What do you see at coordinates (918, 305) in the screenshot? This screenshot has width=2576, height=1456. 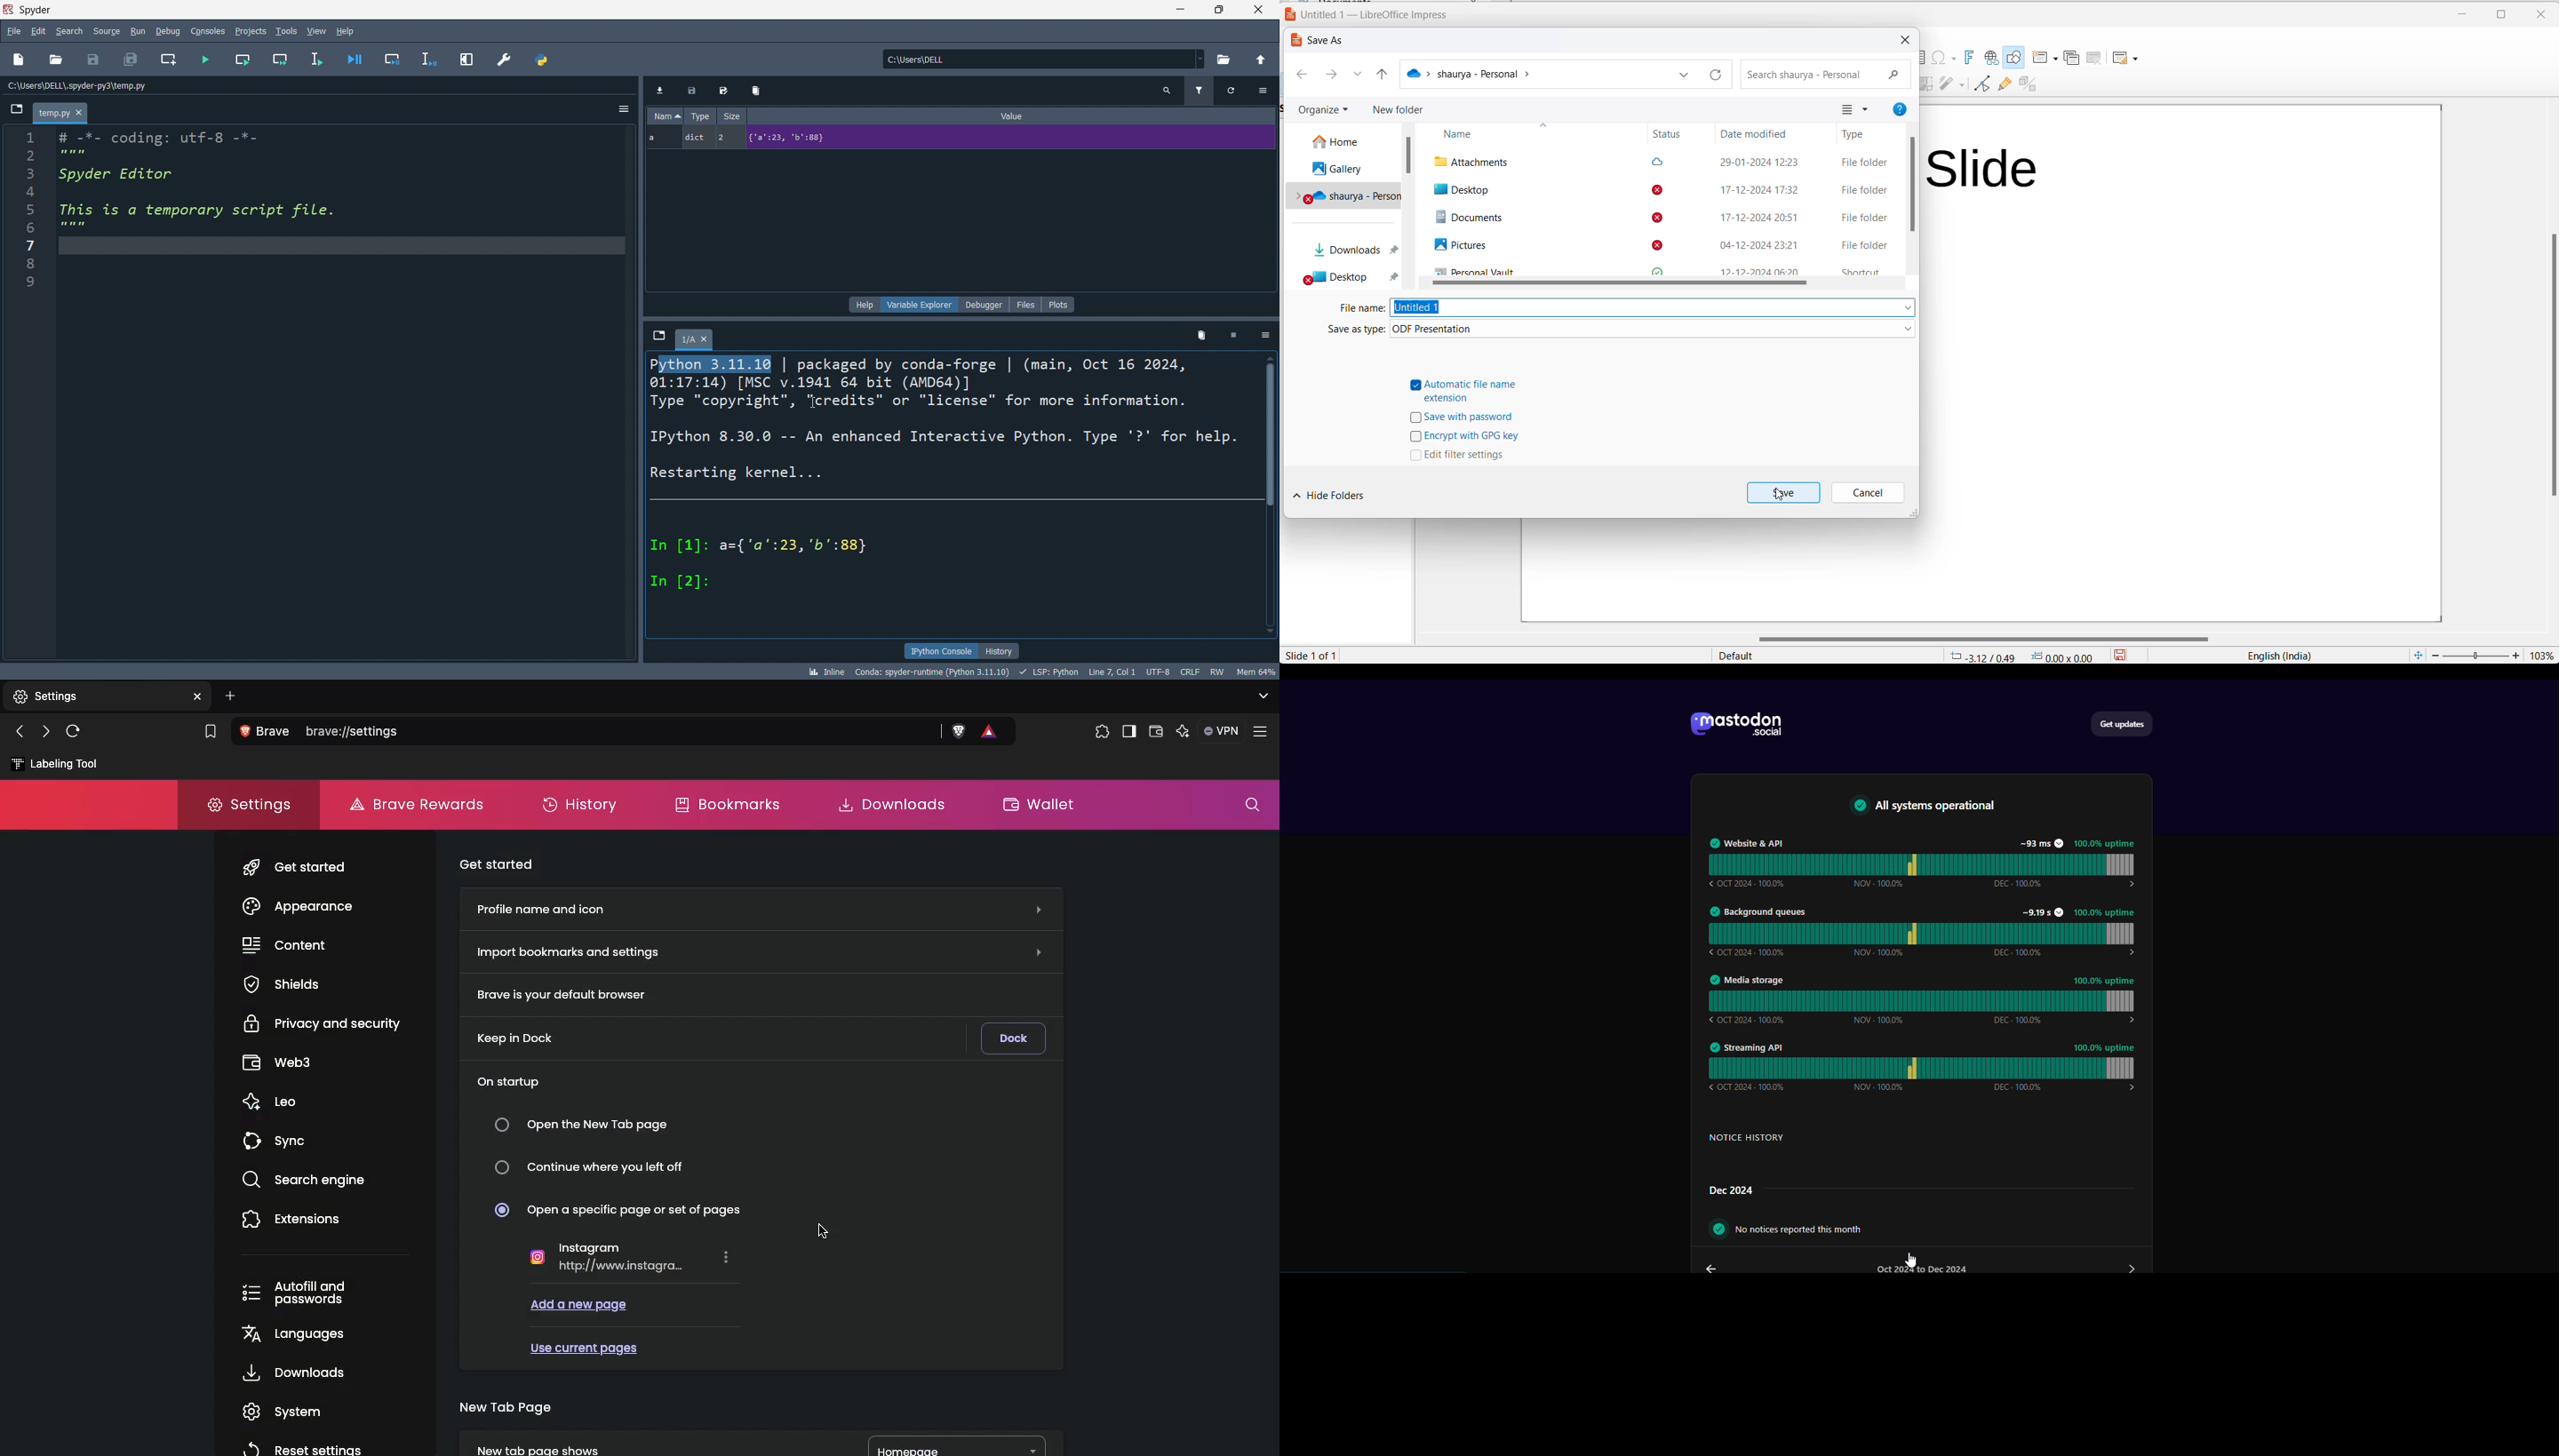 I see `variable explorer` at bounding box center [918, 305].